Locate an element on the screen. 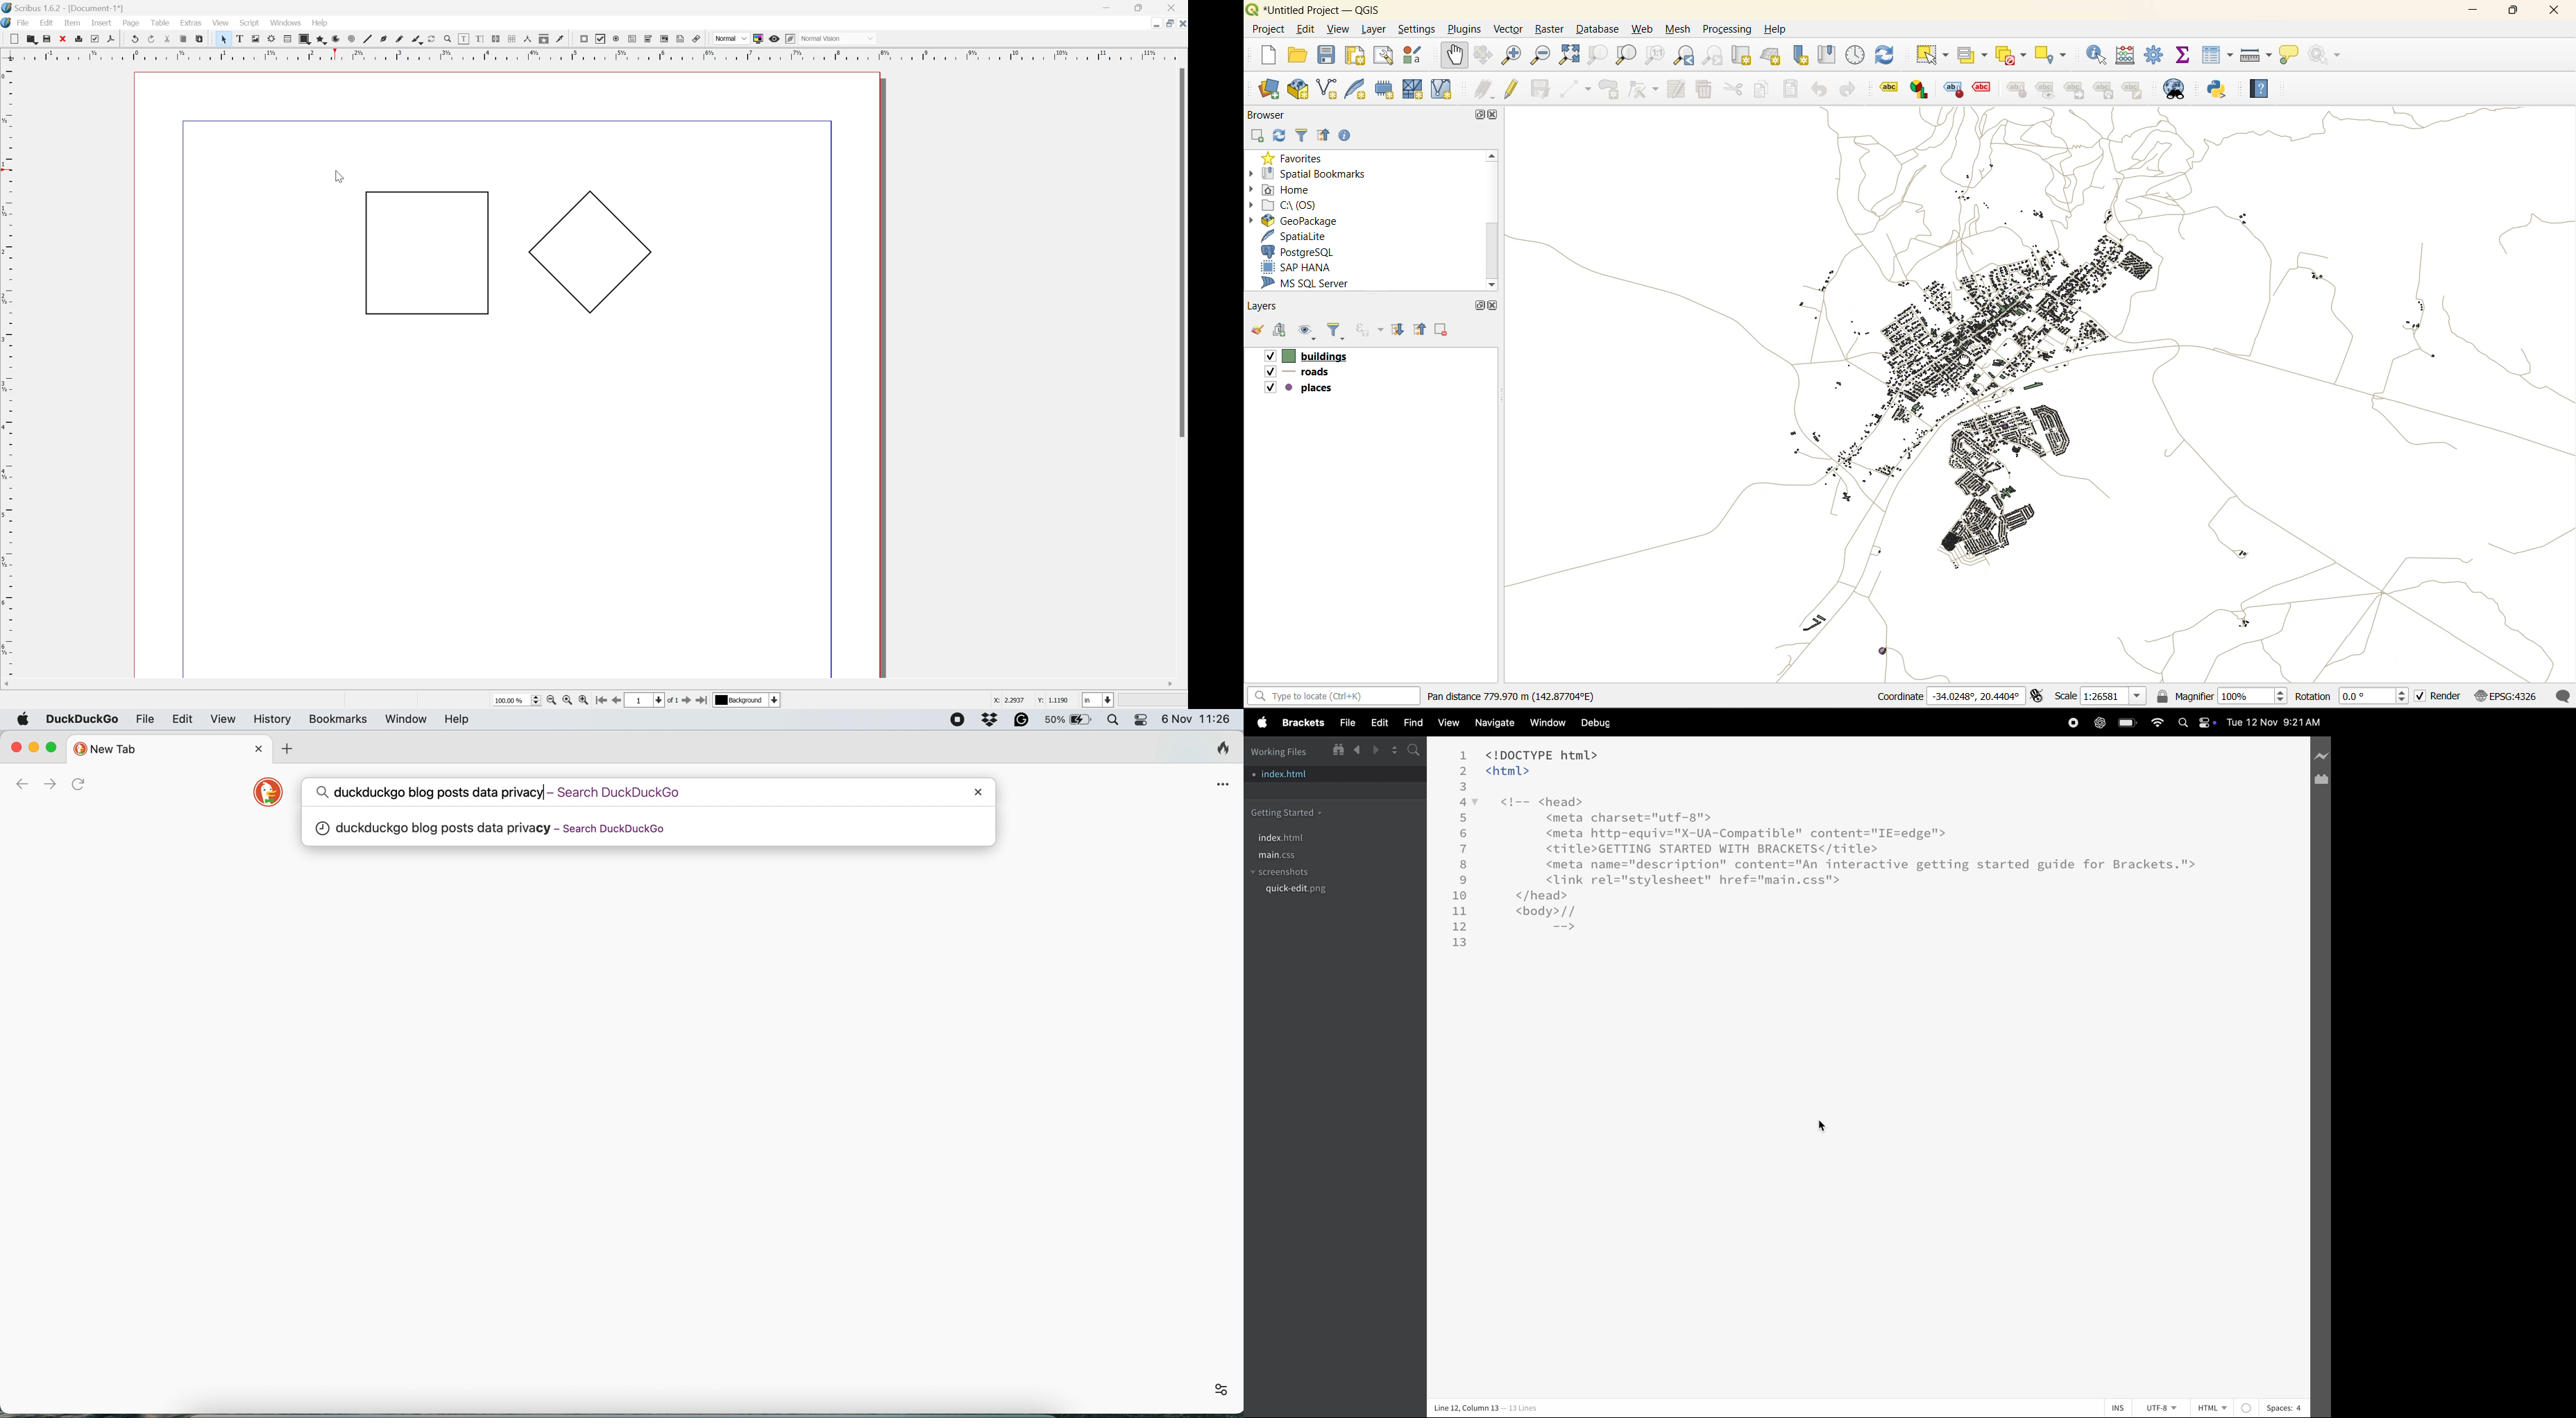 Image resolution: width=2576 pixels, height=1428 pixels. spaces 4 is located at coordinates (2284, 1408).